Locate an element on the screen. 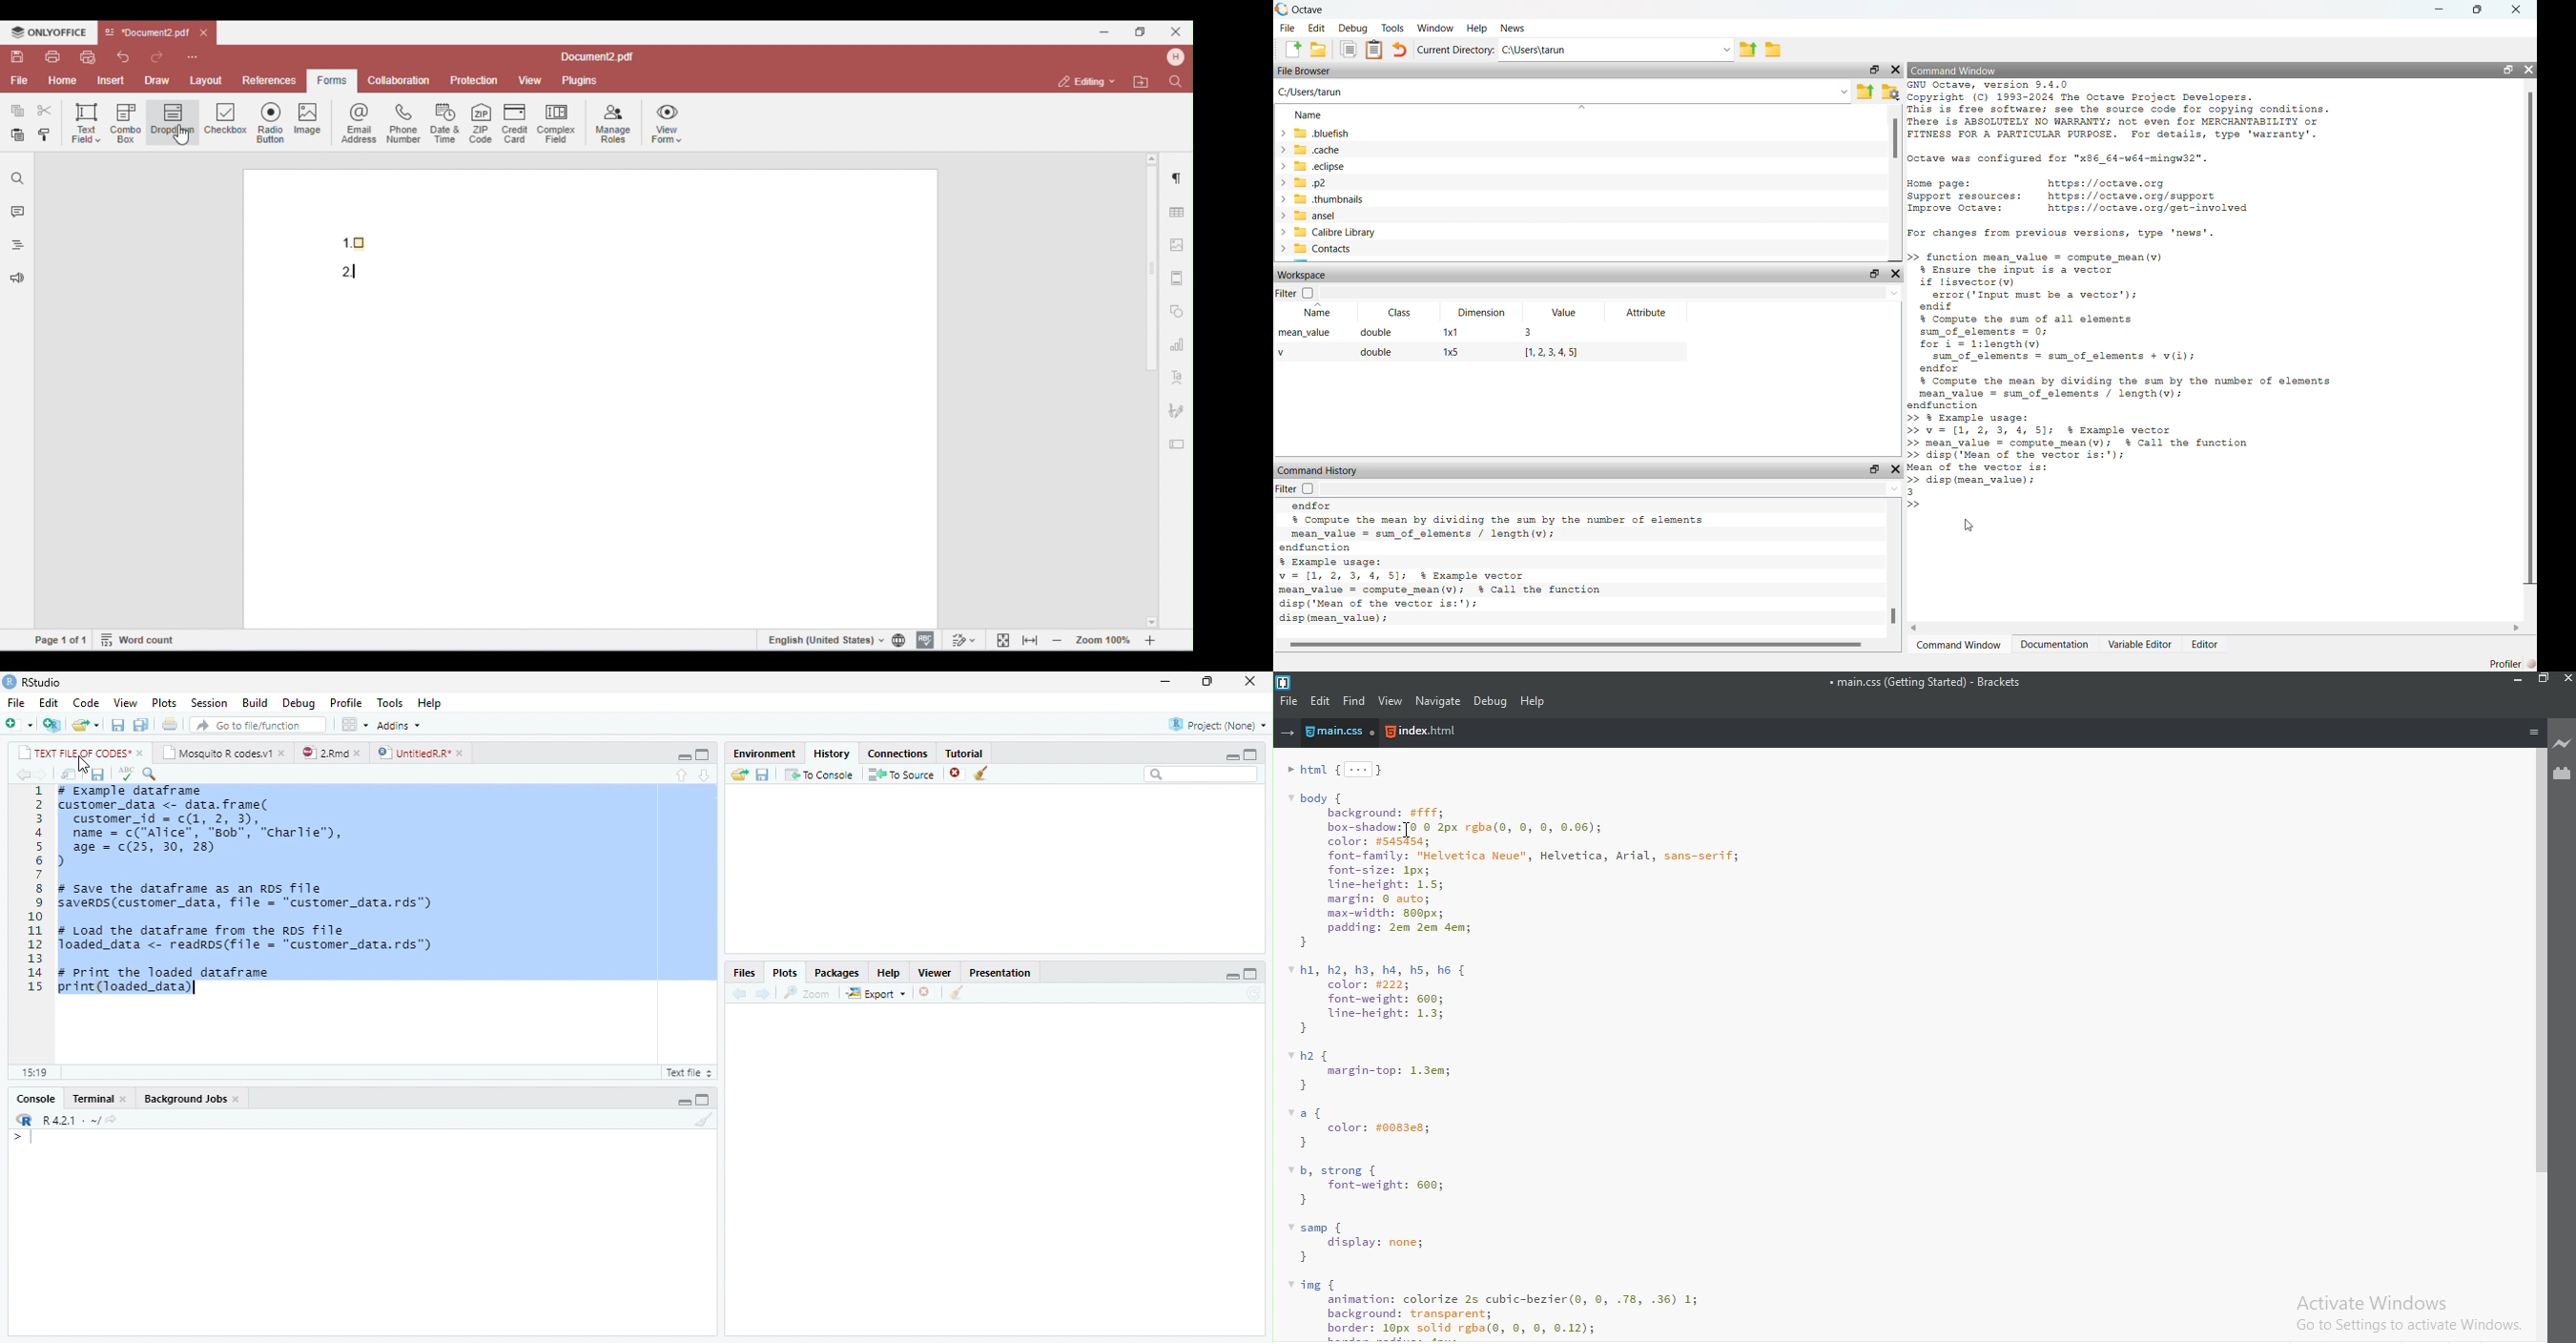 The image size is (2576, 1344). save is located at coordinates (97, 775).